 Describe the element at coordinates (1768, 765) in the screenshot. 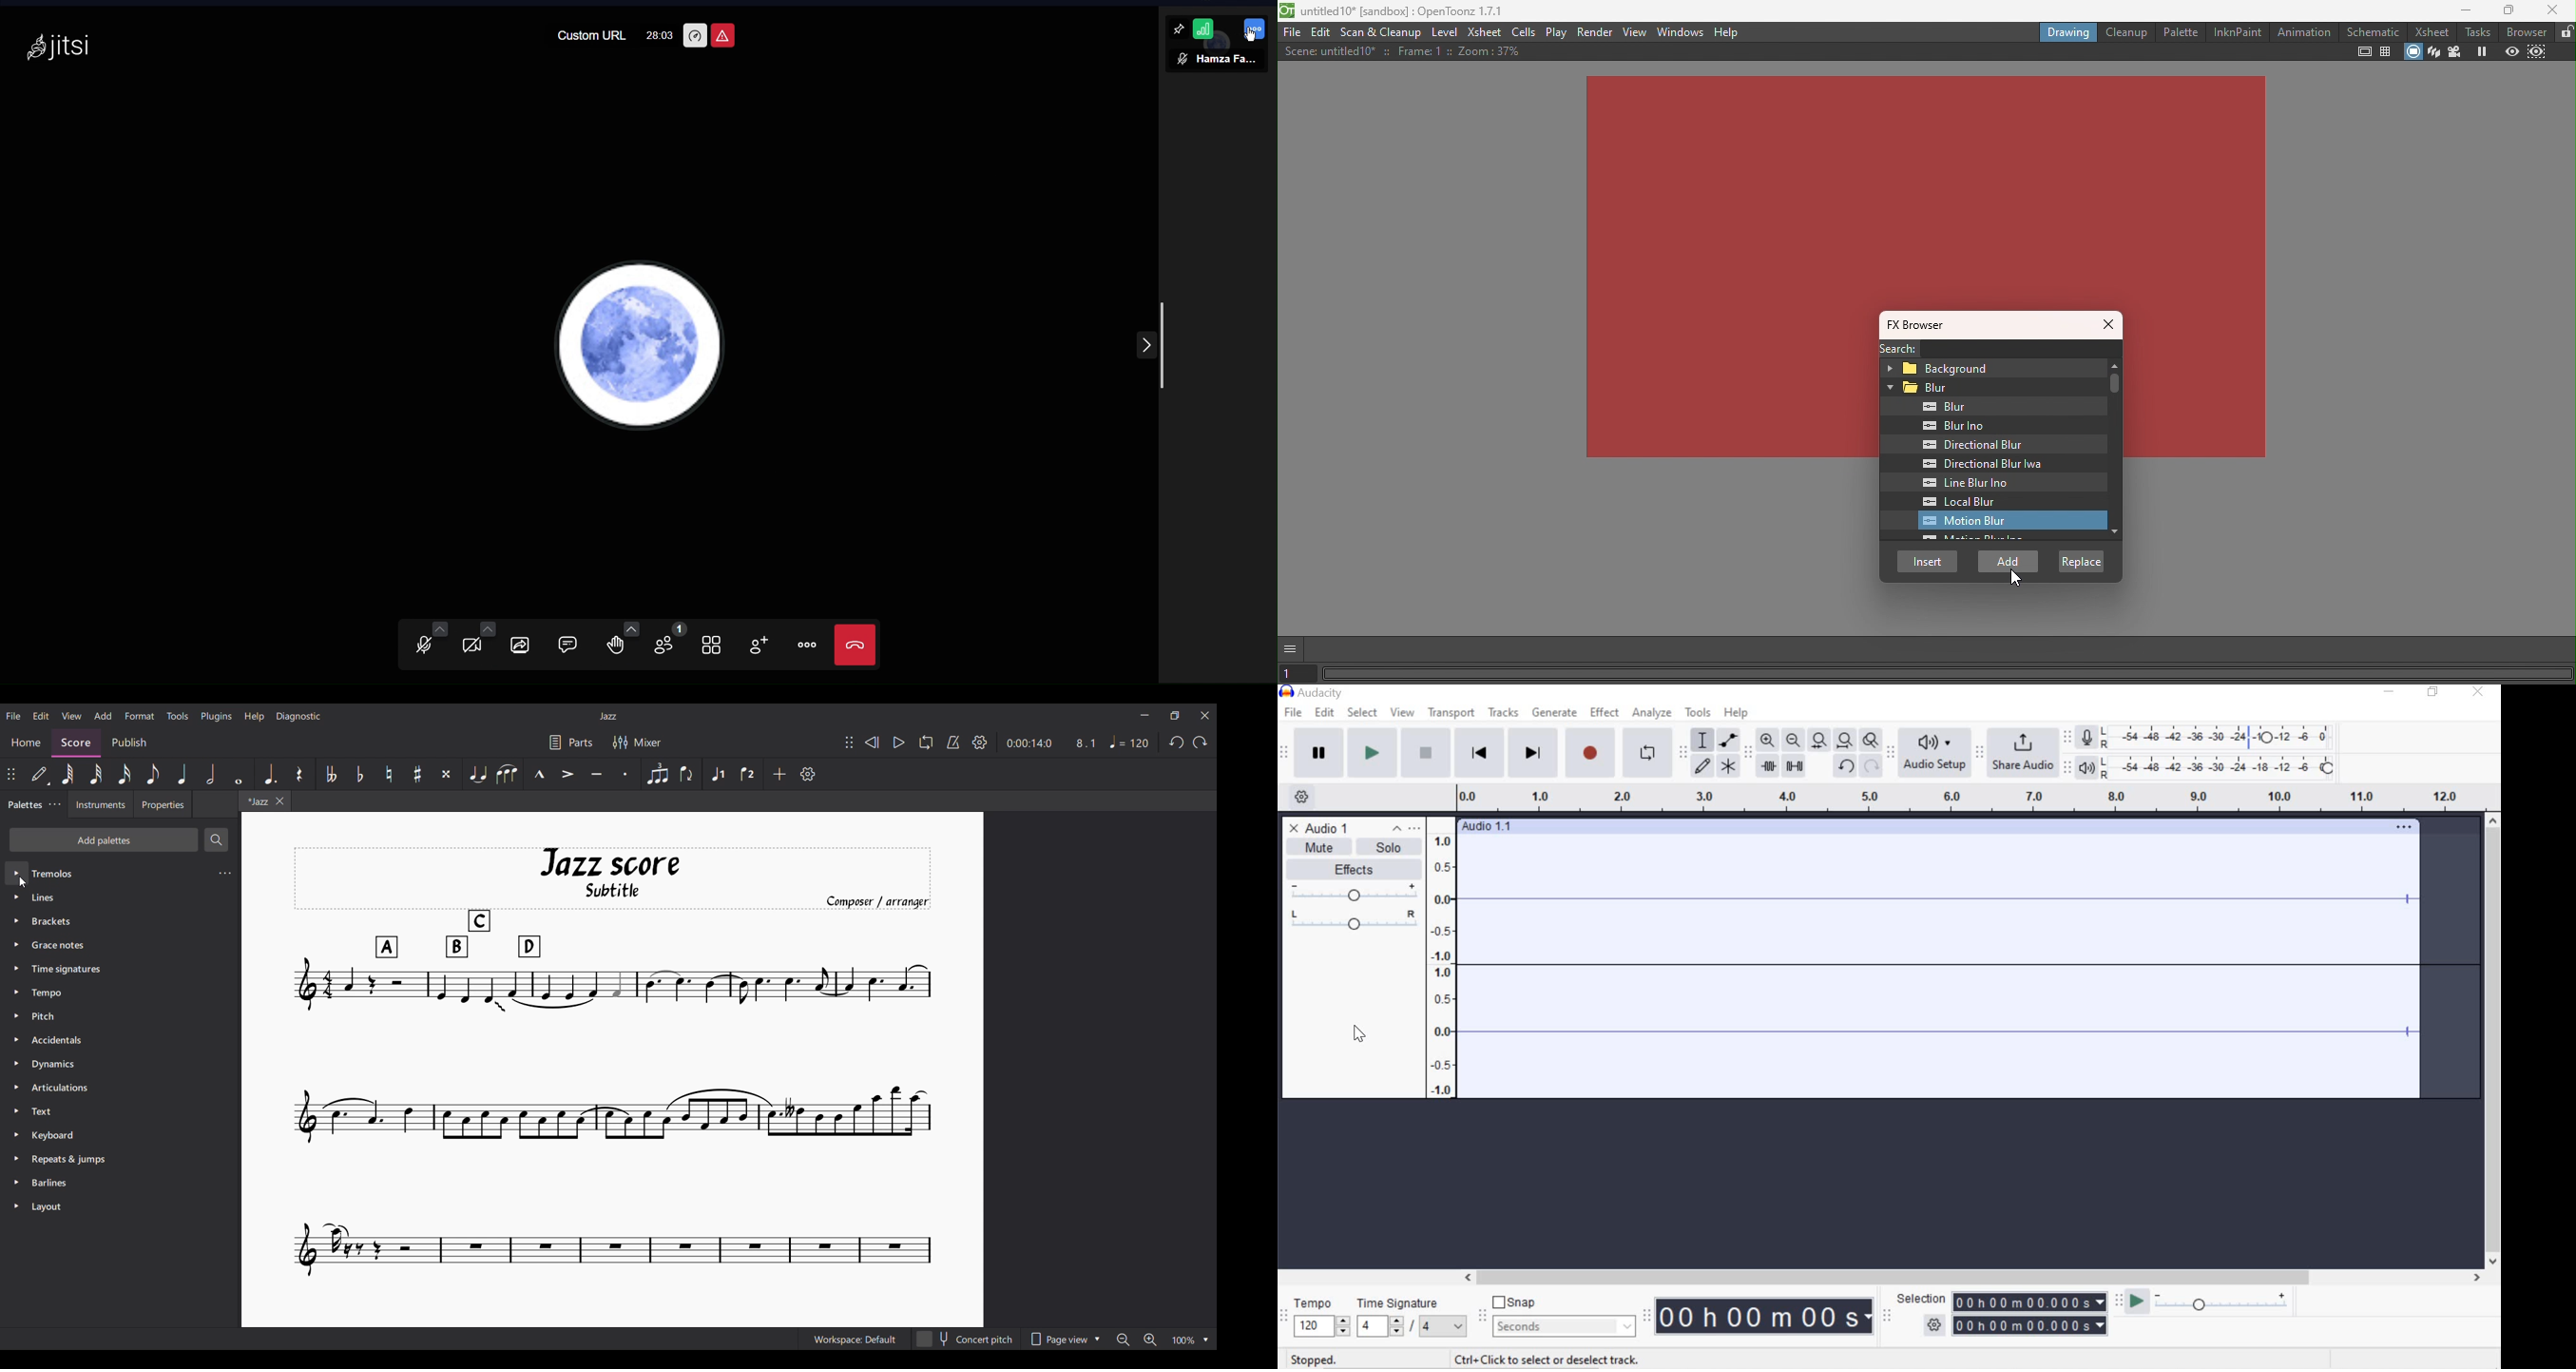

I see `Trim audio outside selection` at that location.